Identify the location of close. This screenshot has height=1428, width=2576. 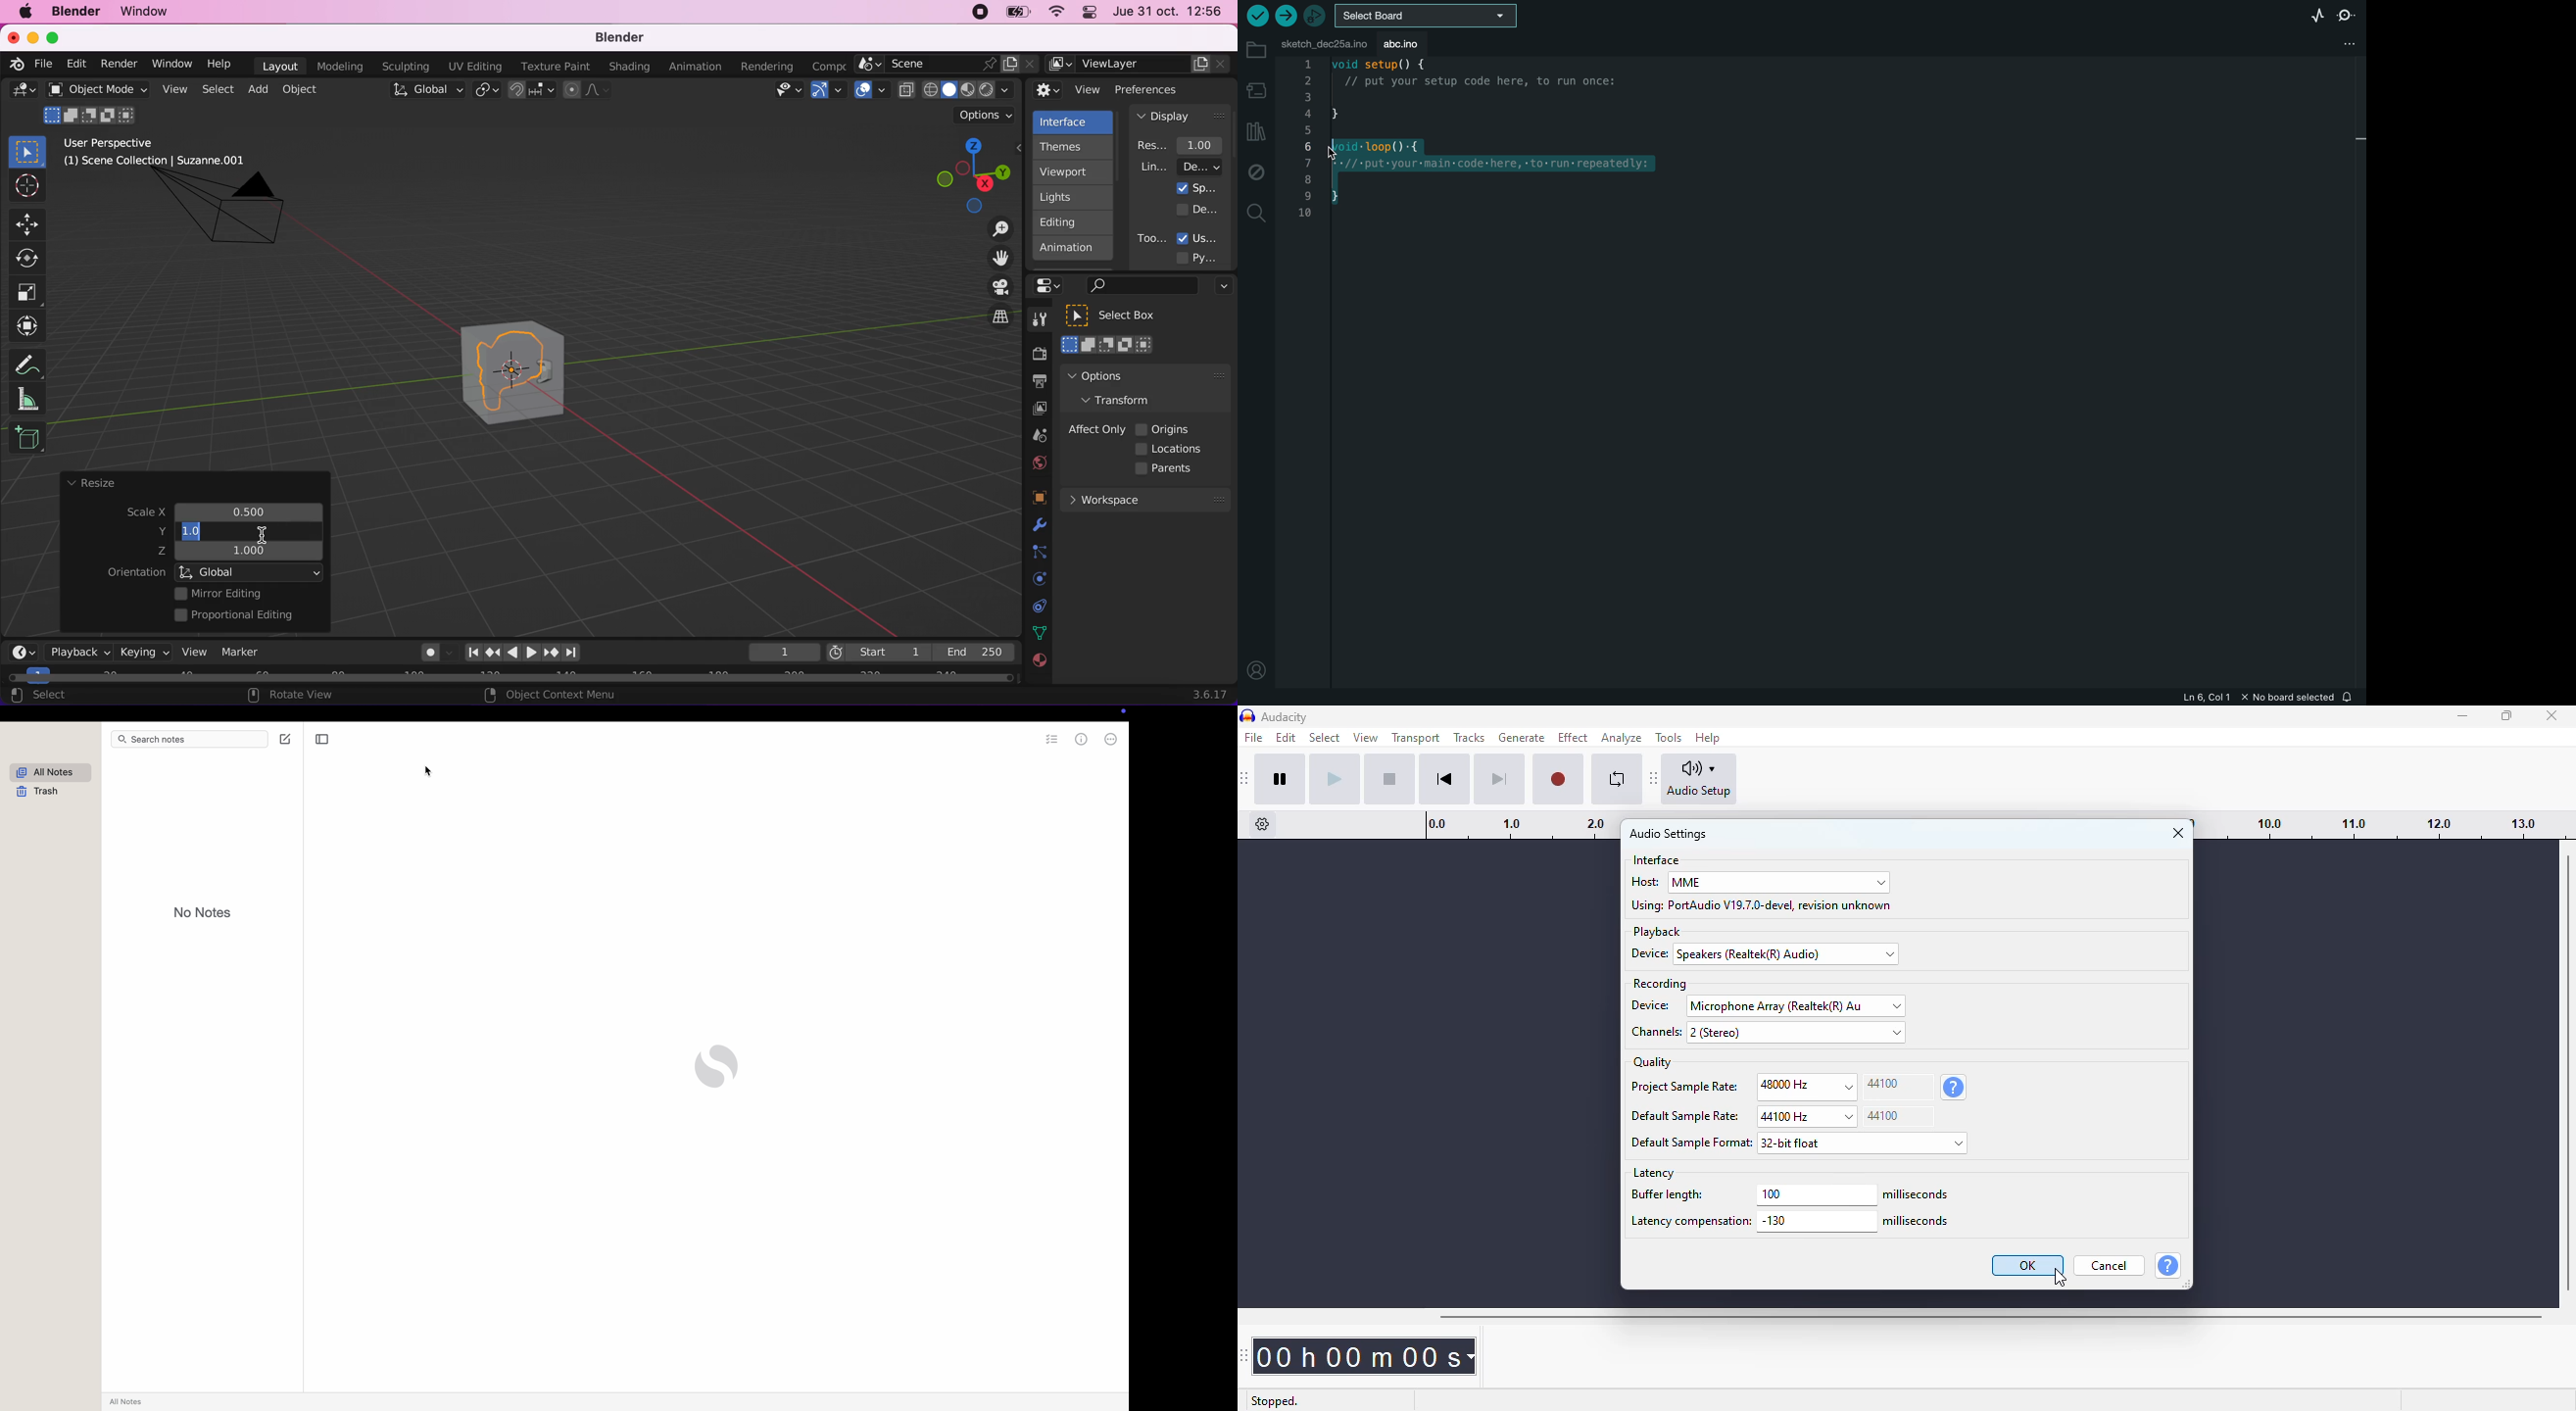
(2552, 715).